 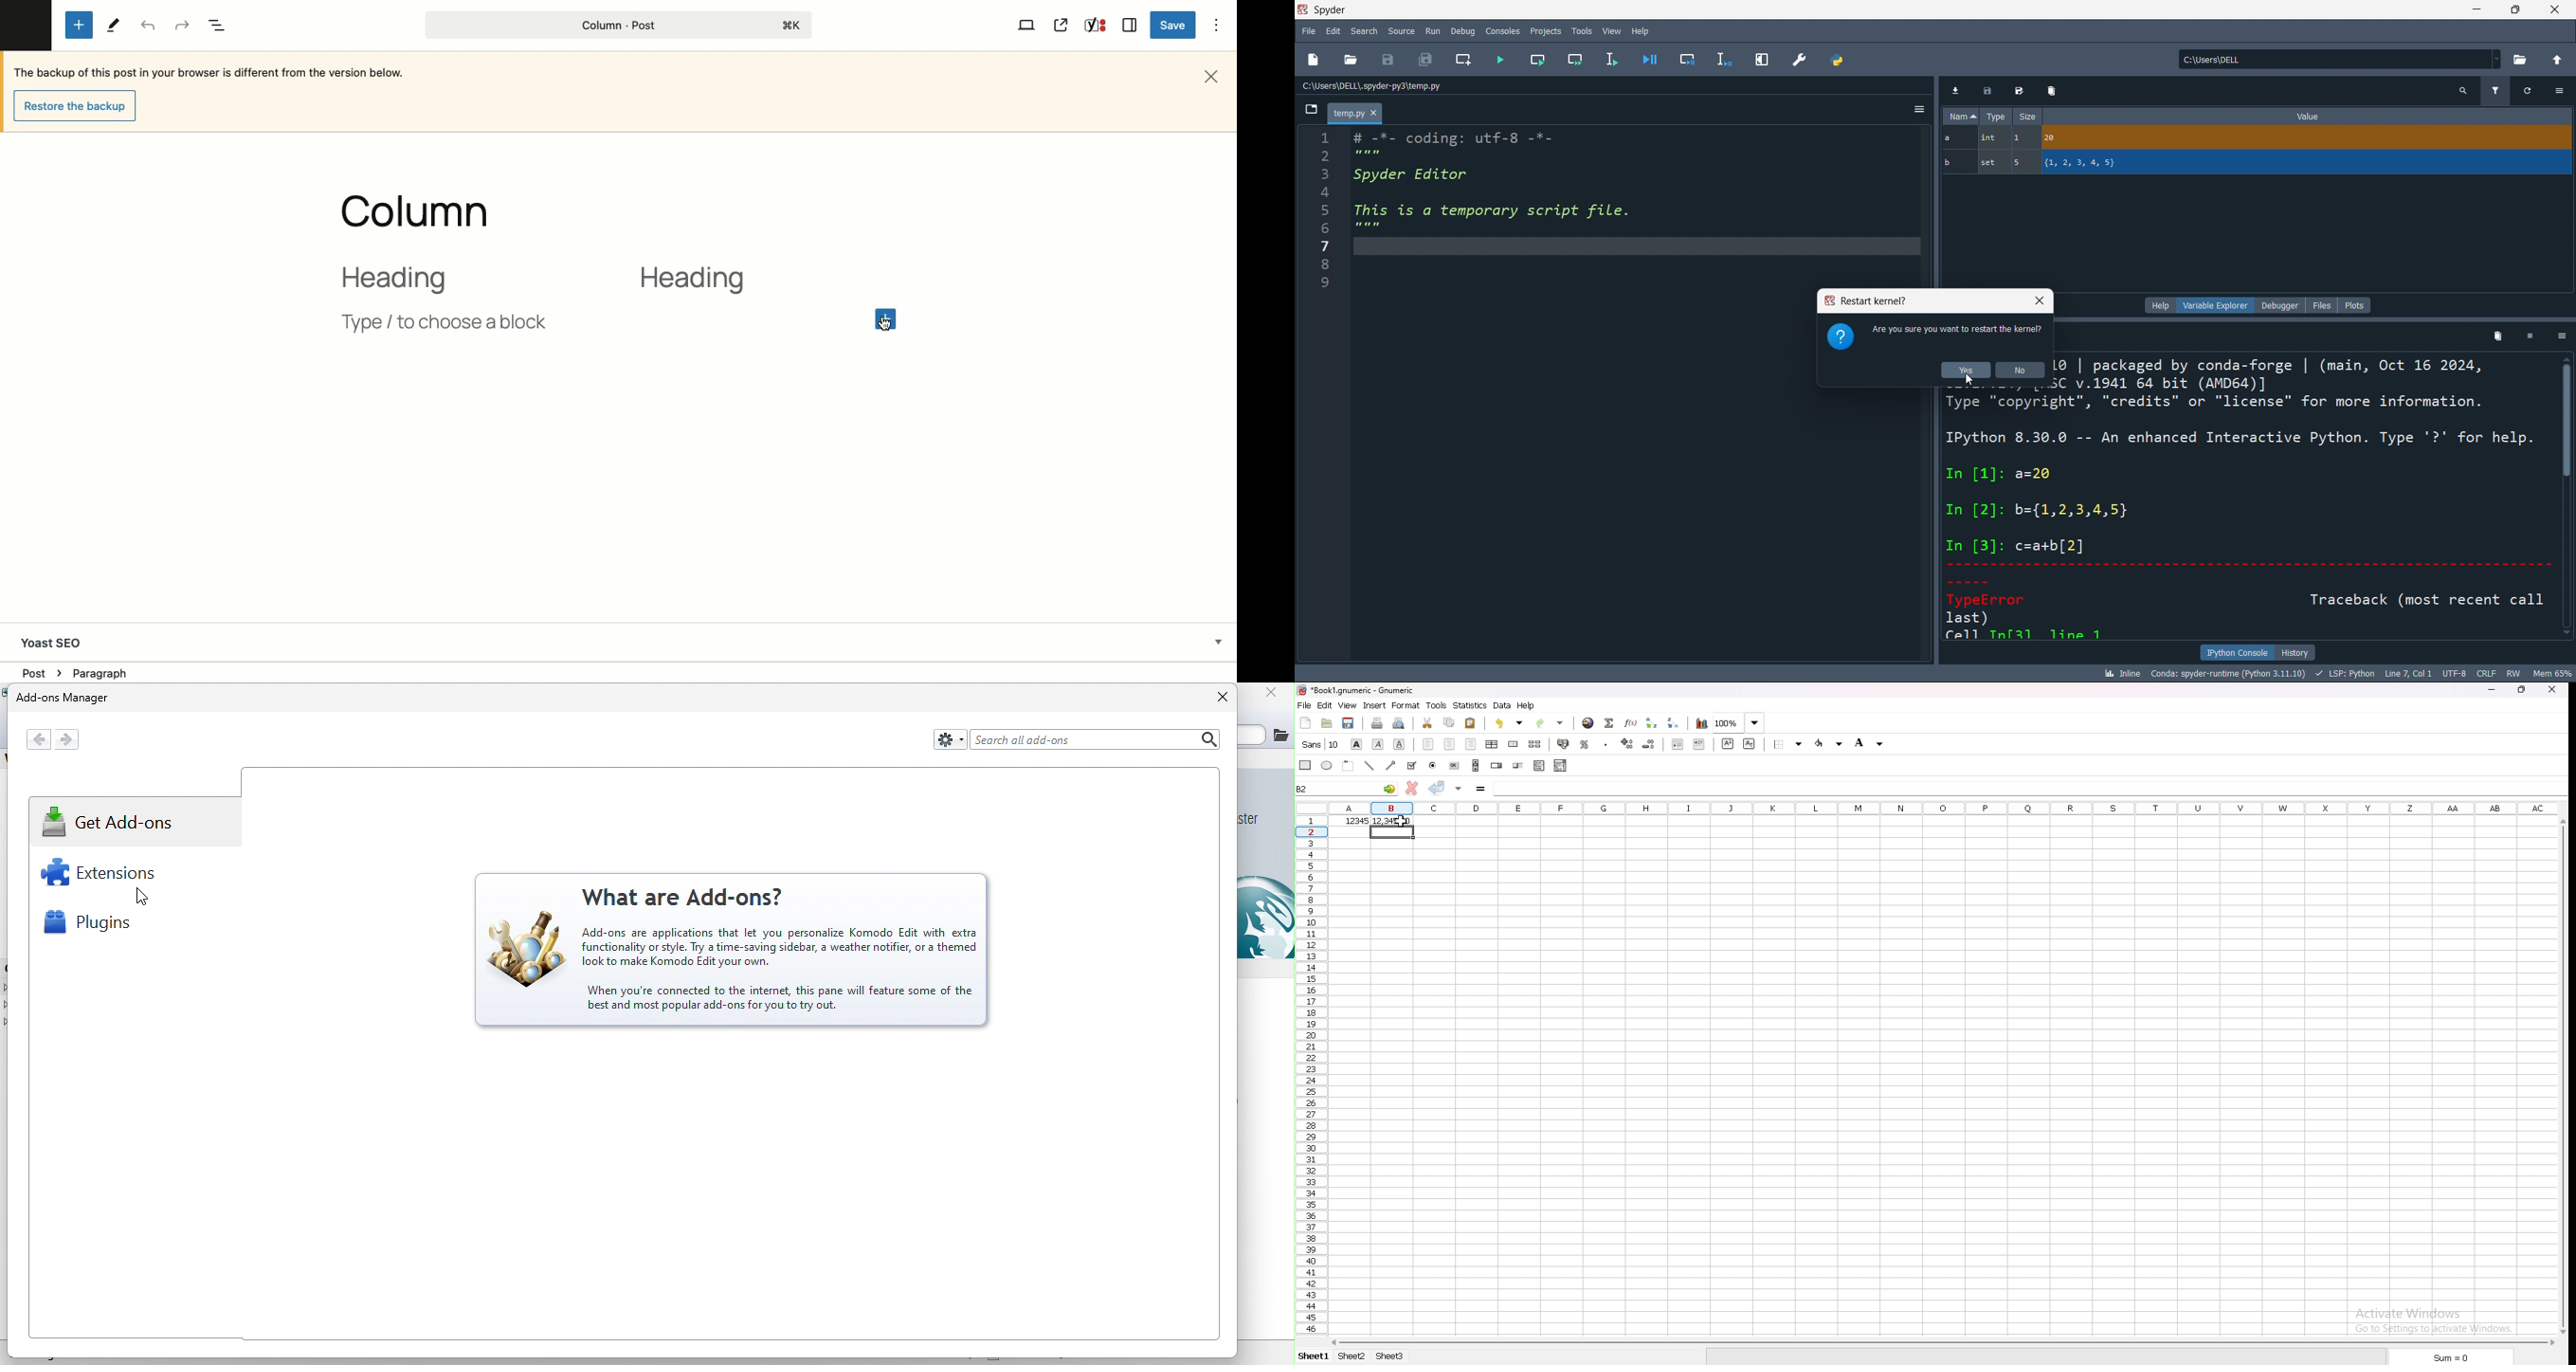 What do you see at coordinates (1399, 745) in the screenshot?
I see `underline` at bounding box center [1399, 745].